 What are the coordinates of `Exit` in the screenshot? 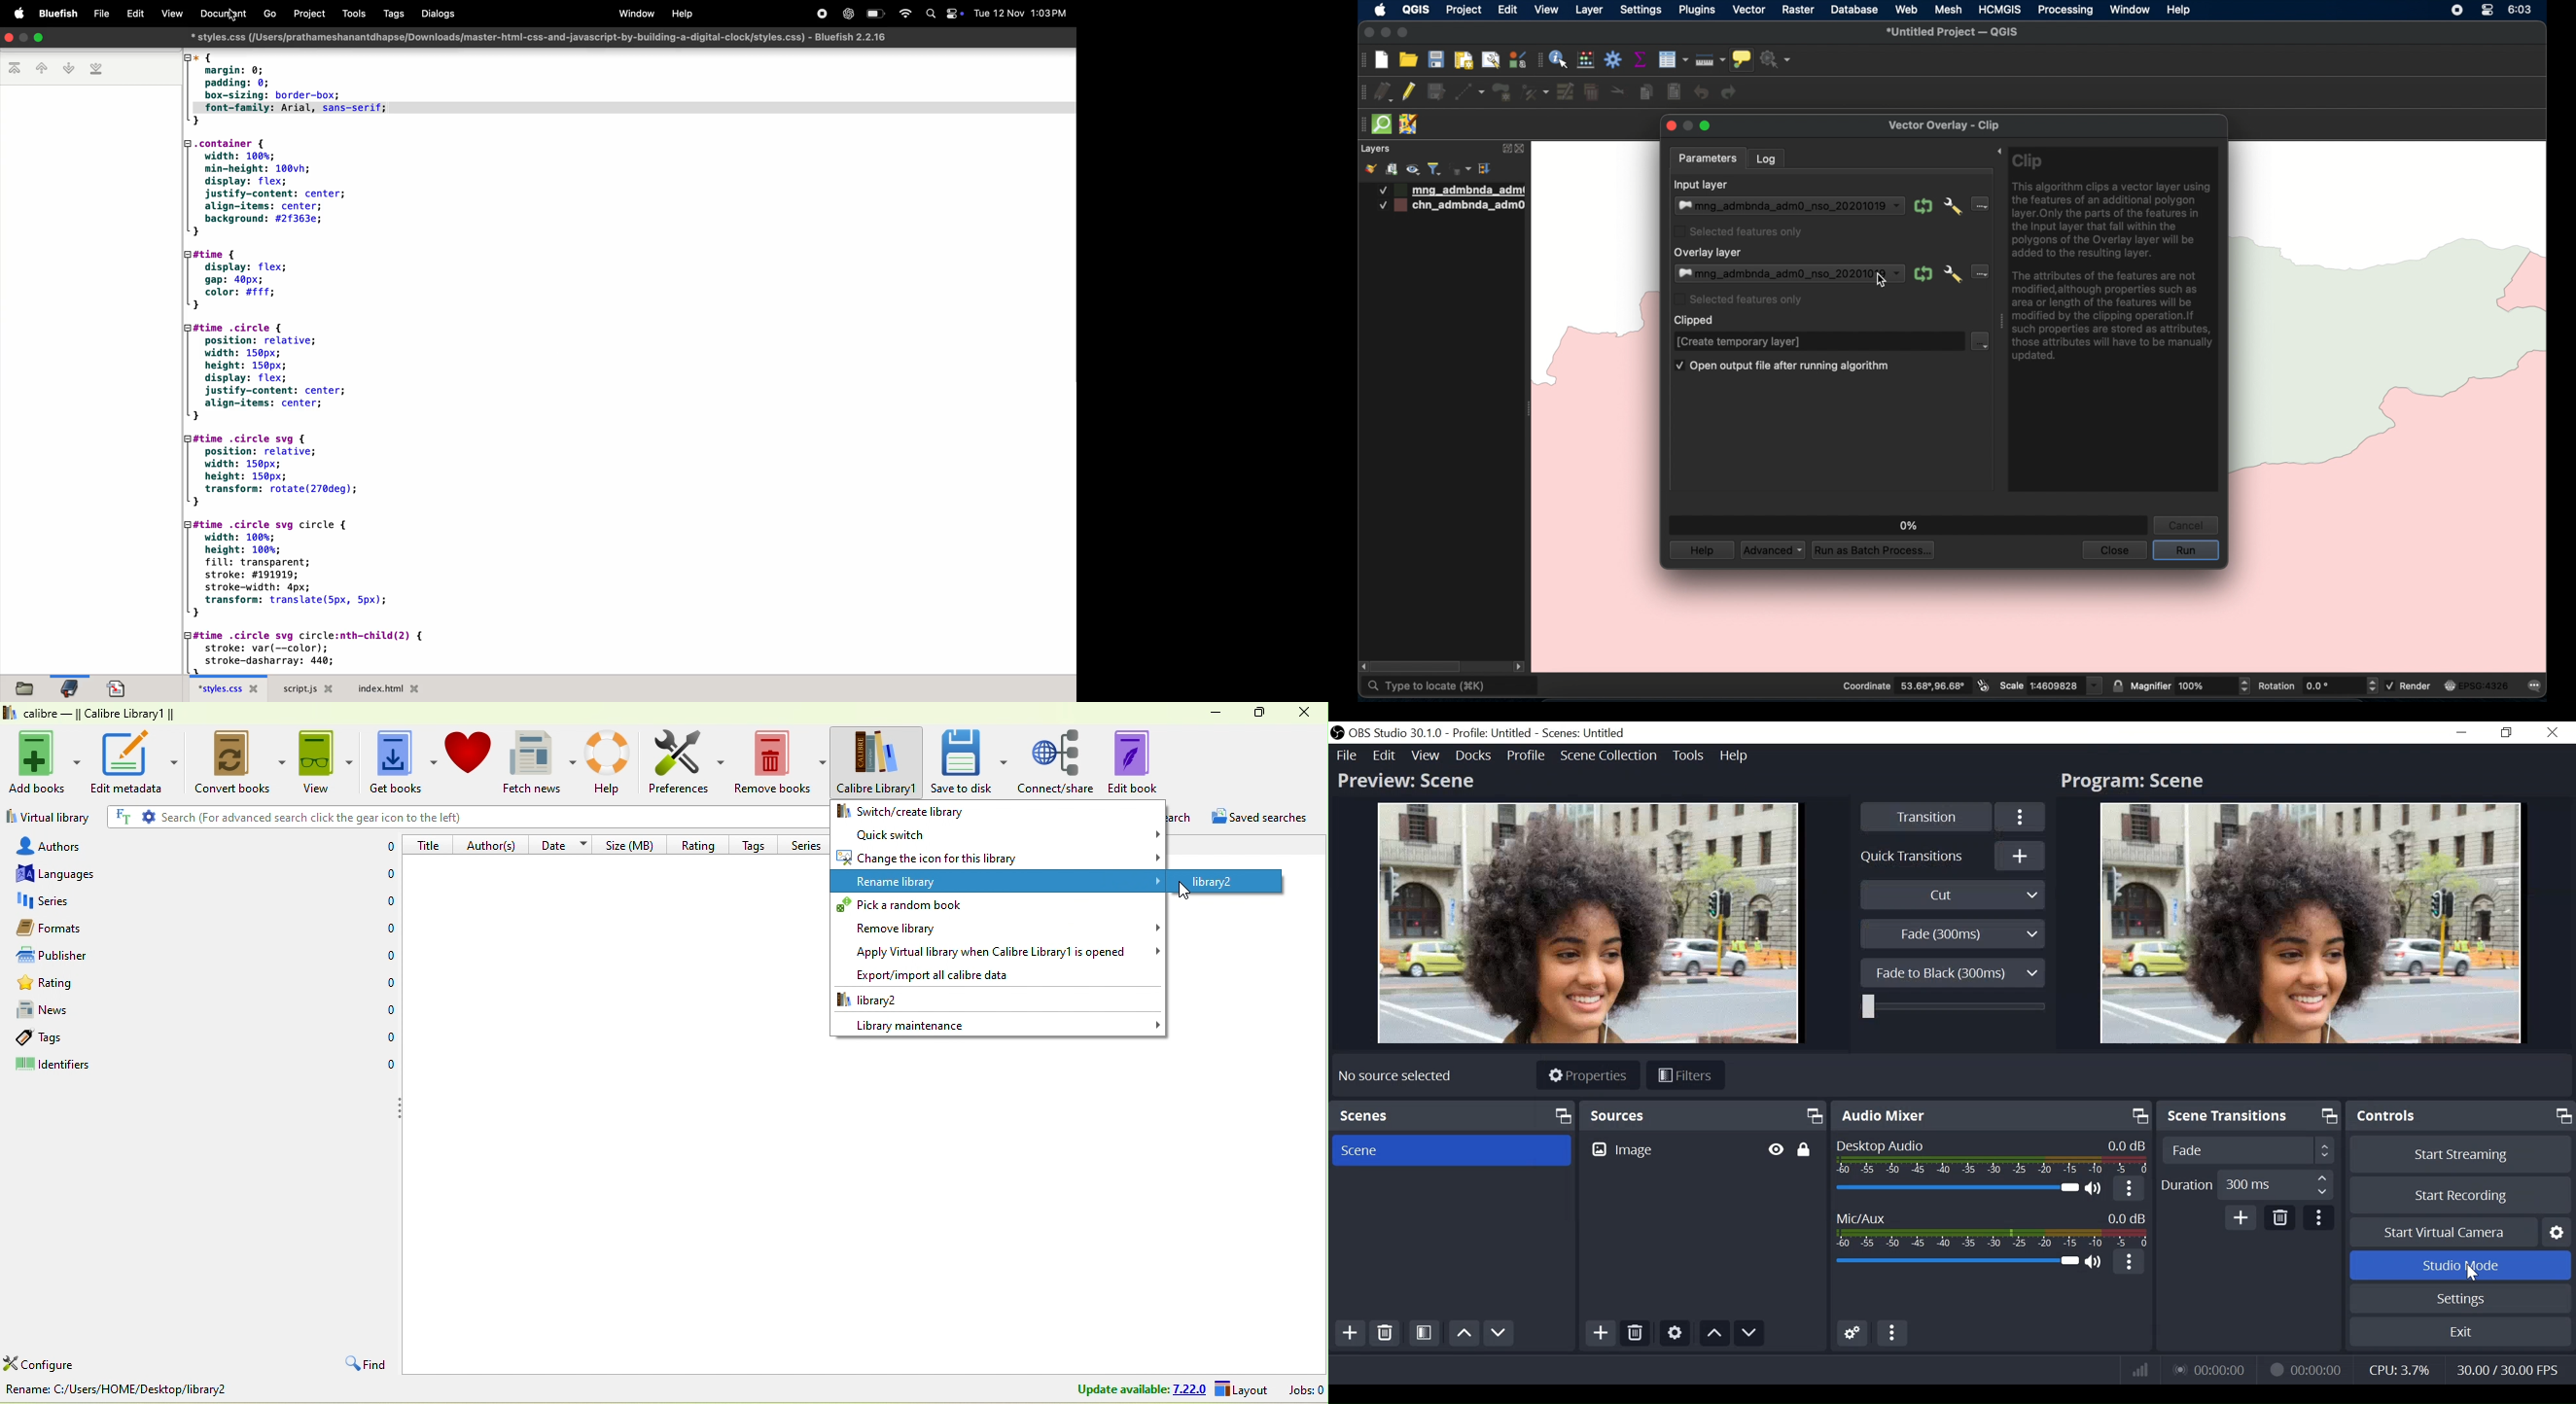 It's located at (2459, 1334).